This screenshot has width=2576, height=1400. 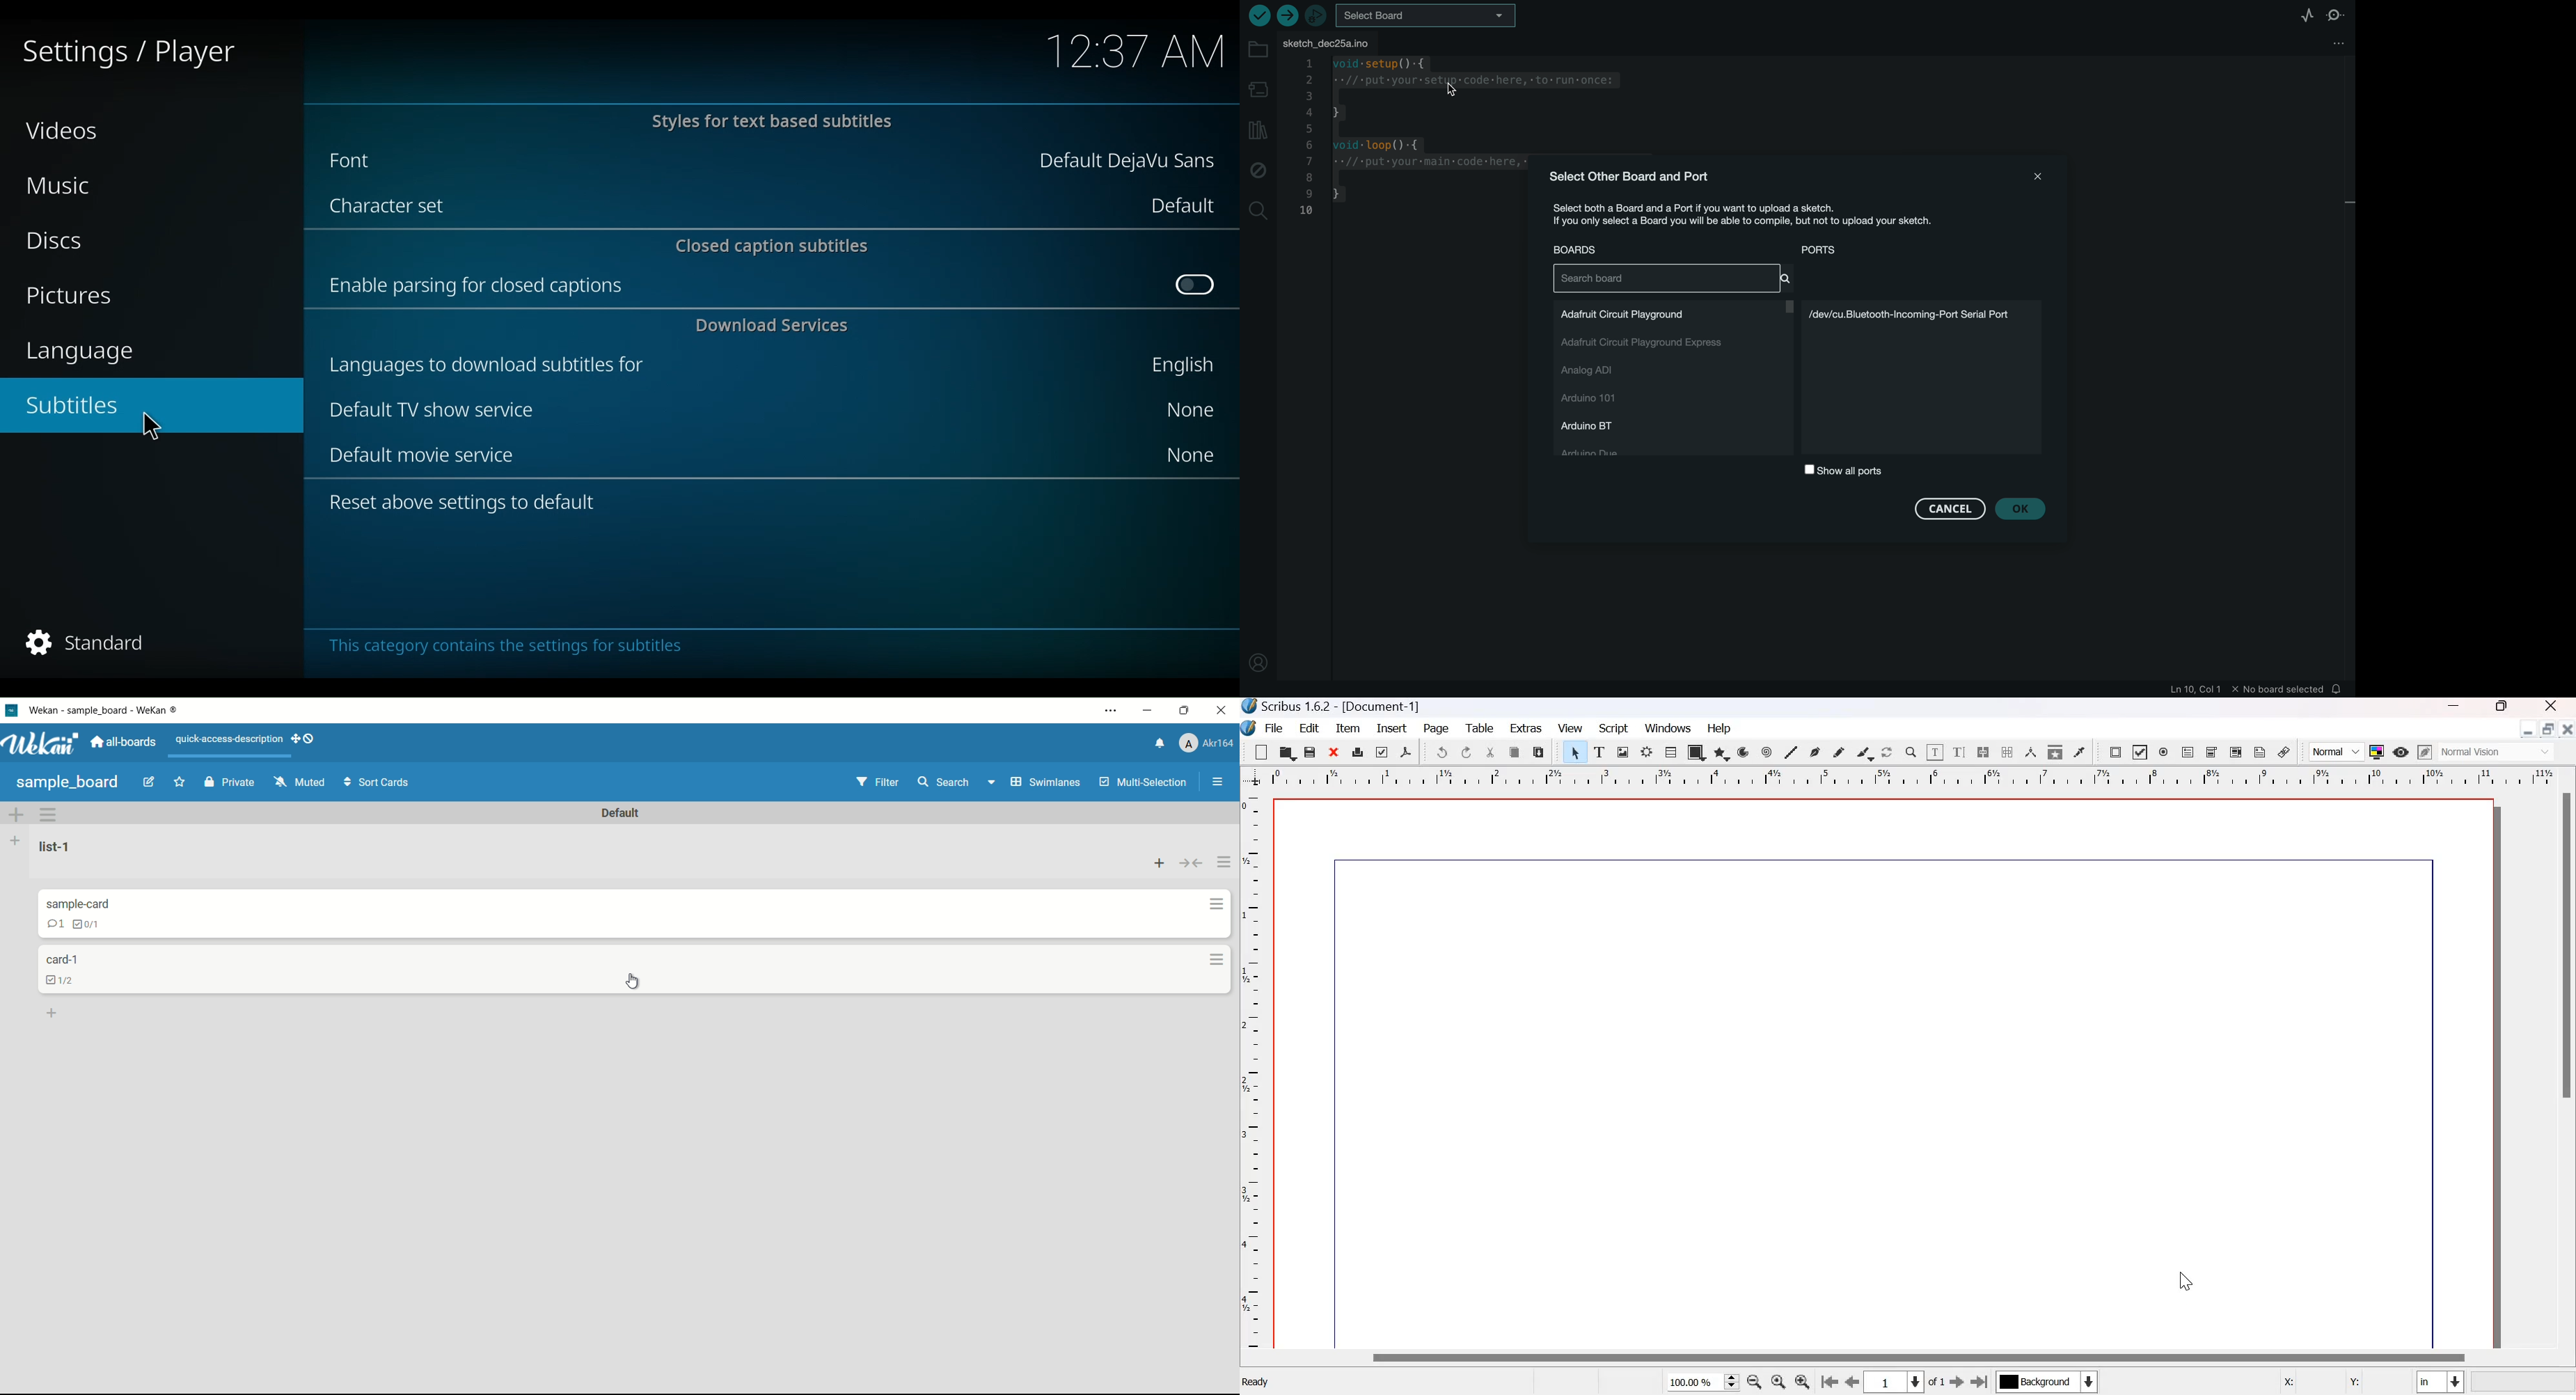 I want to click on calligraphic line, so click(x=1865, y=752).